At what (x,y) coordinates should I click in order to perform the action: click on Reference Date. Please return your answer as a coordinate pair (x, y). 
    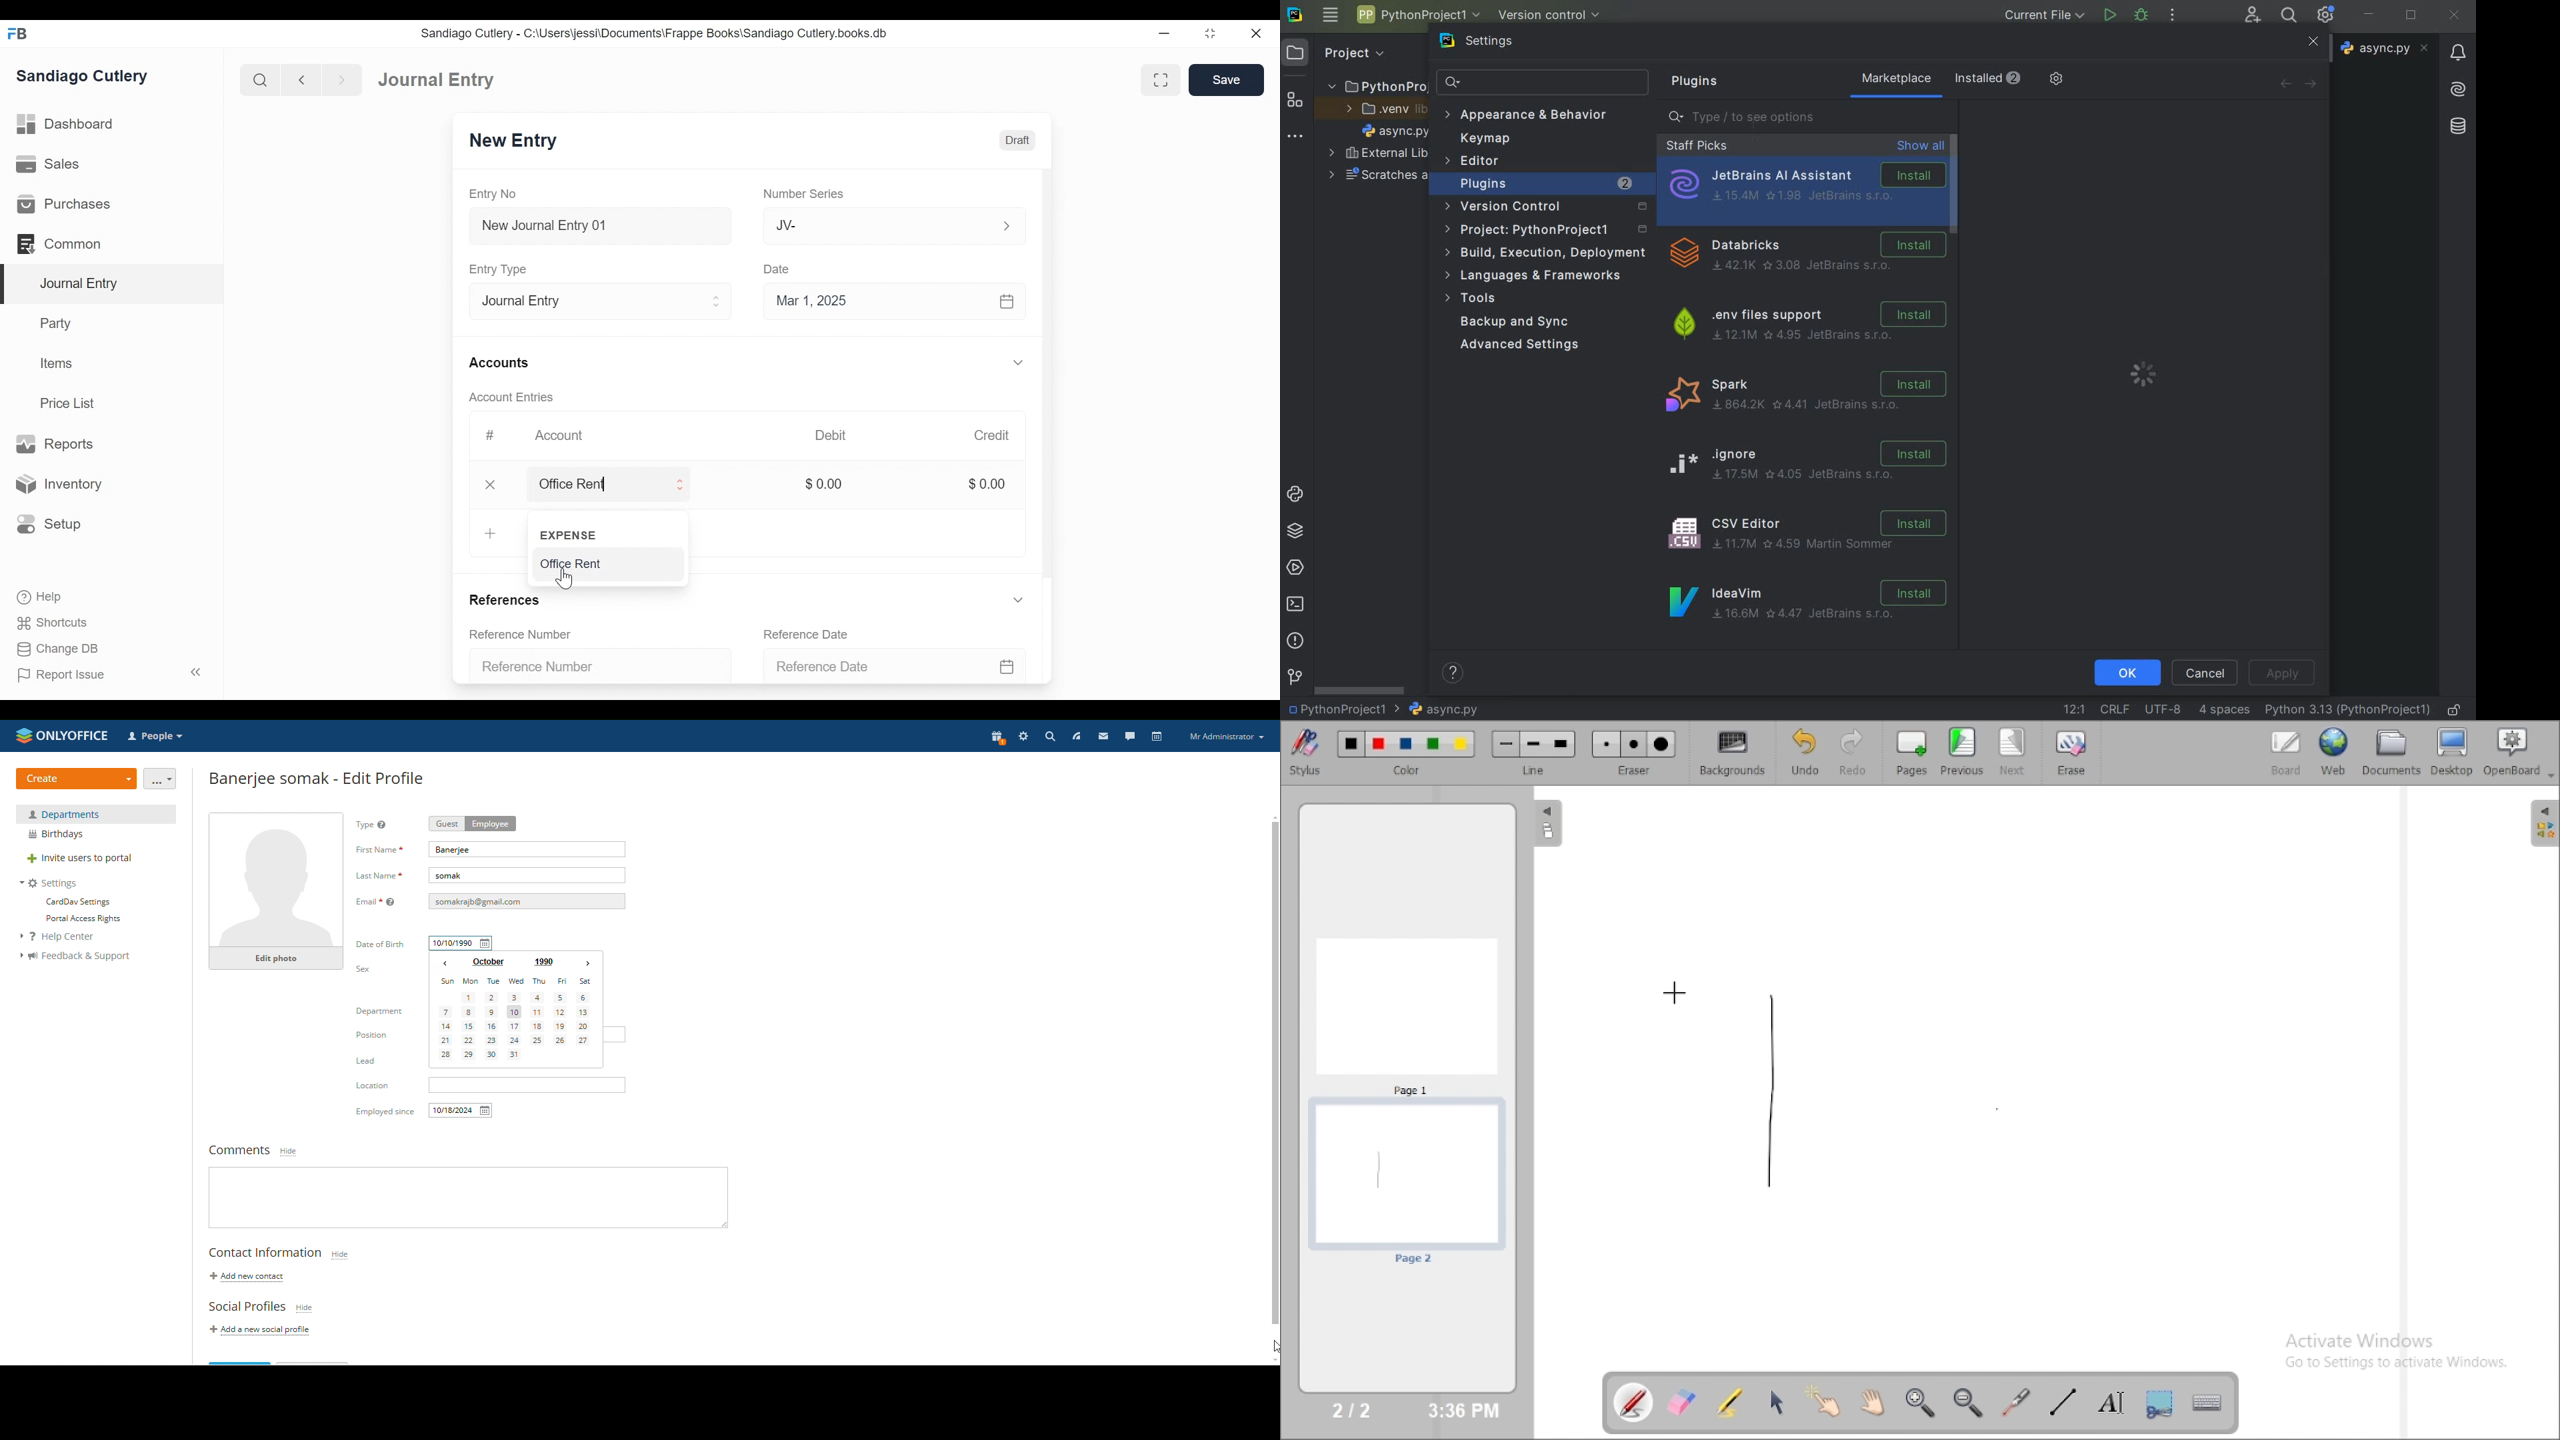
    Looking at the image, I should click on (906, 666).